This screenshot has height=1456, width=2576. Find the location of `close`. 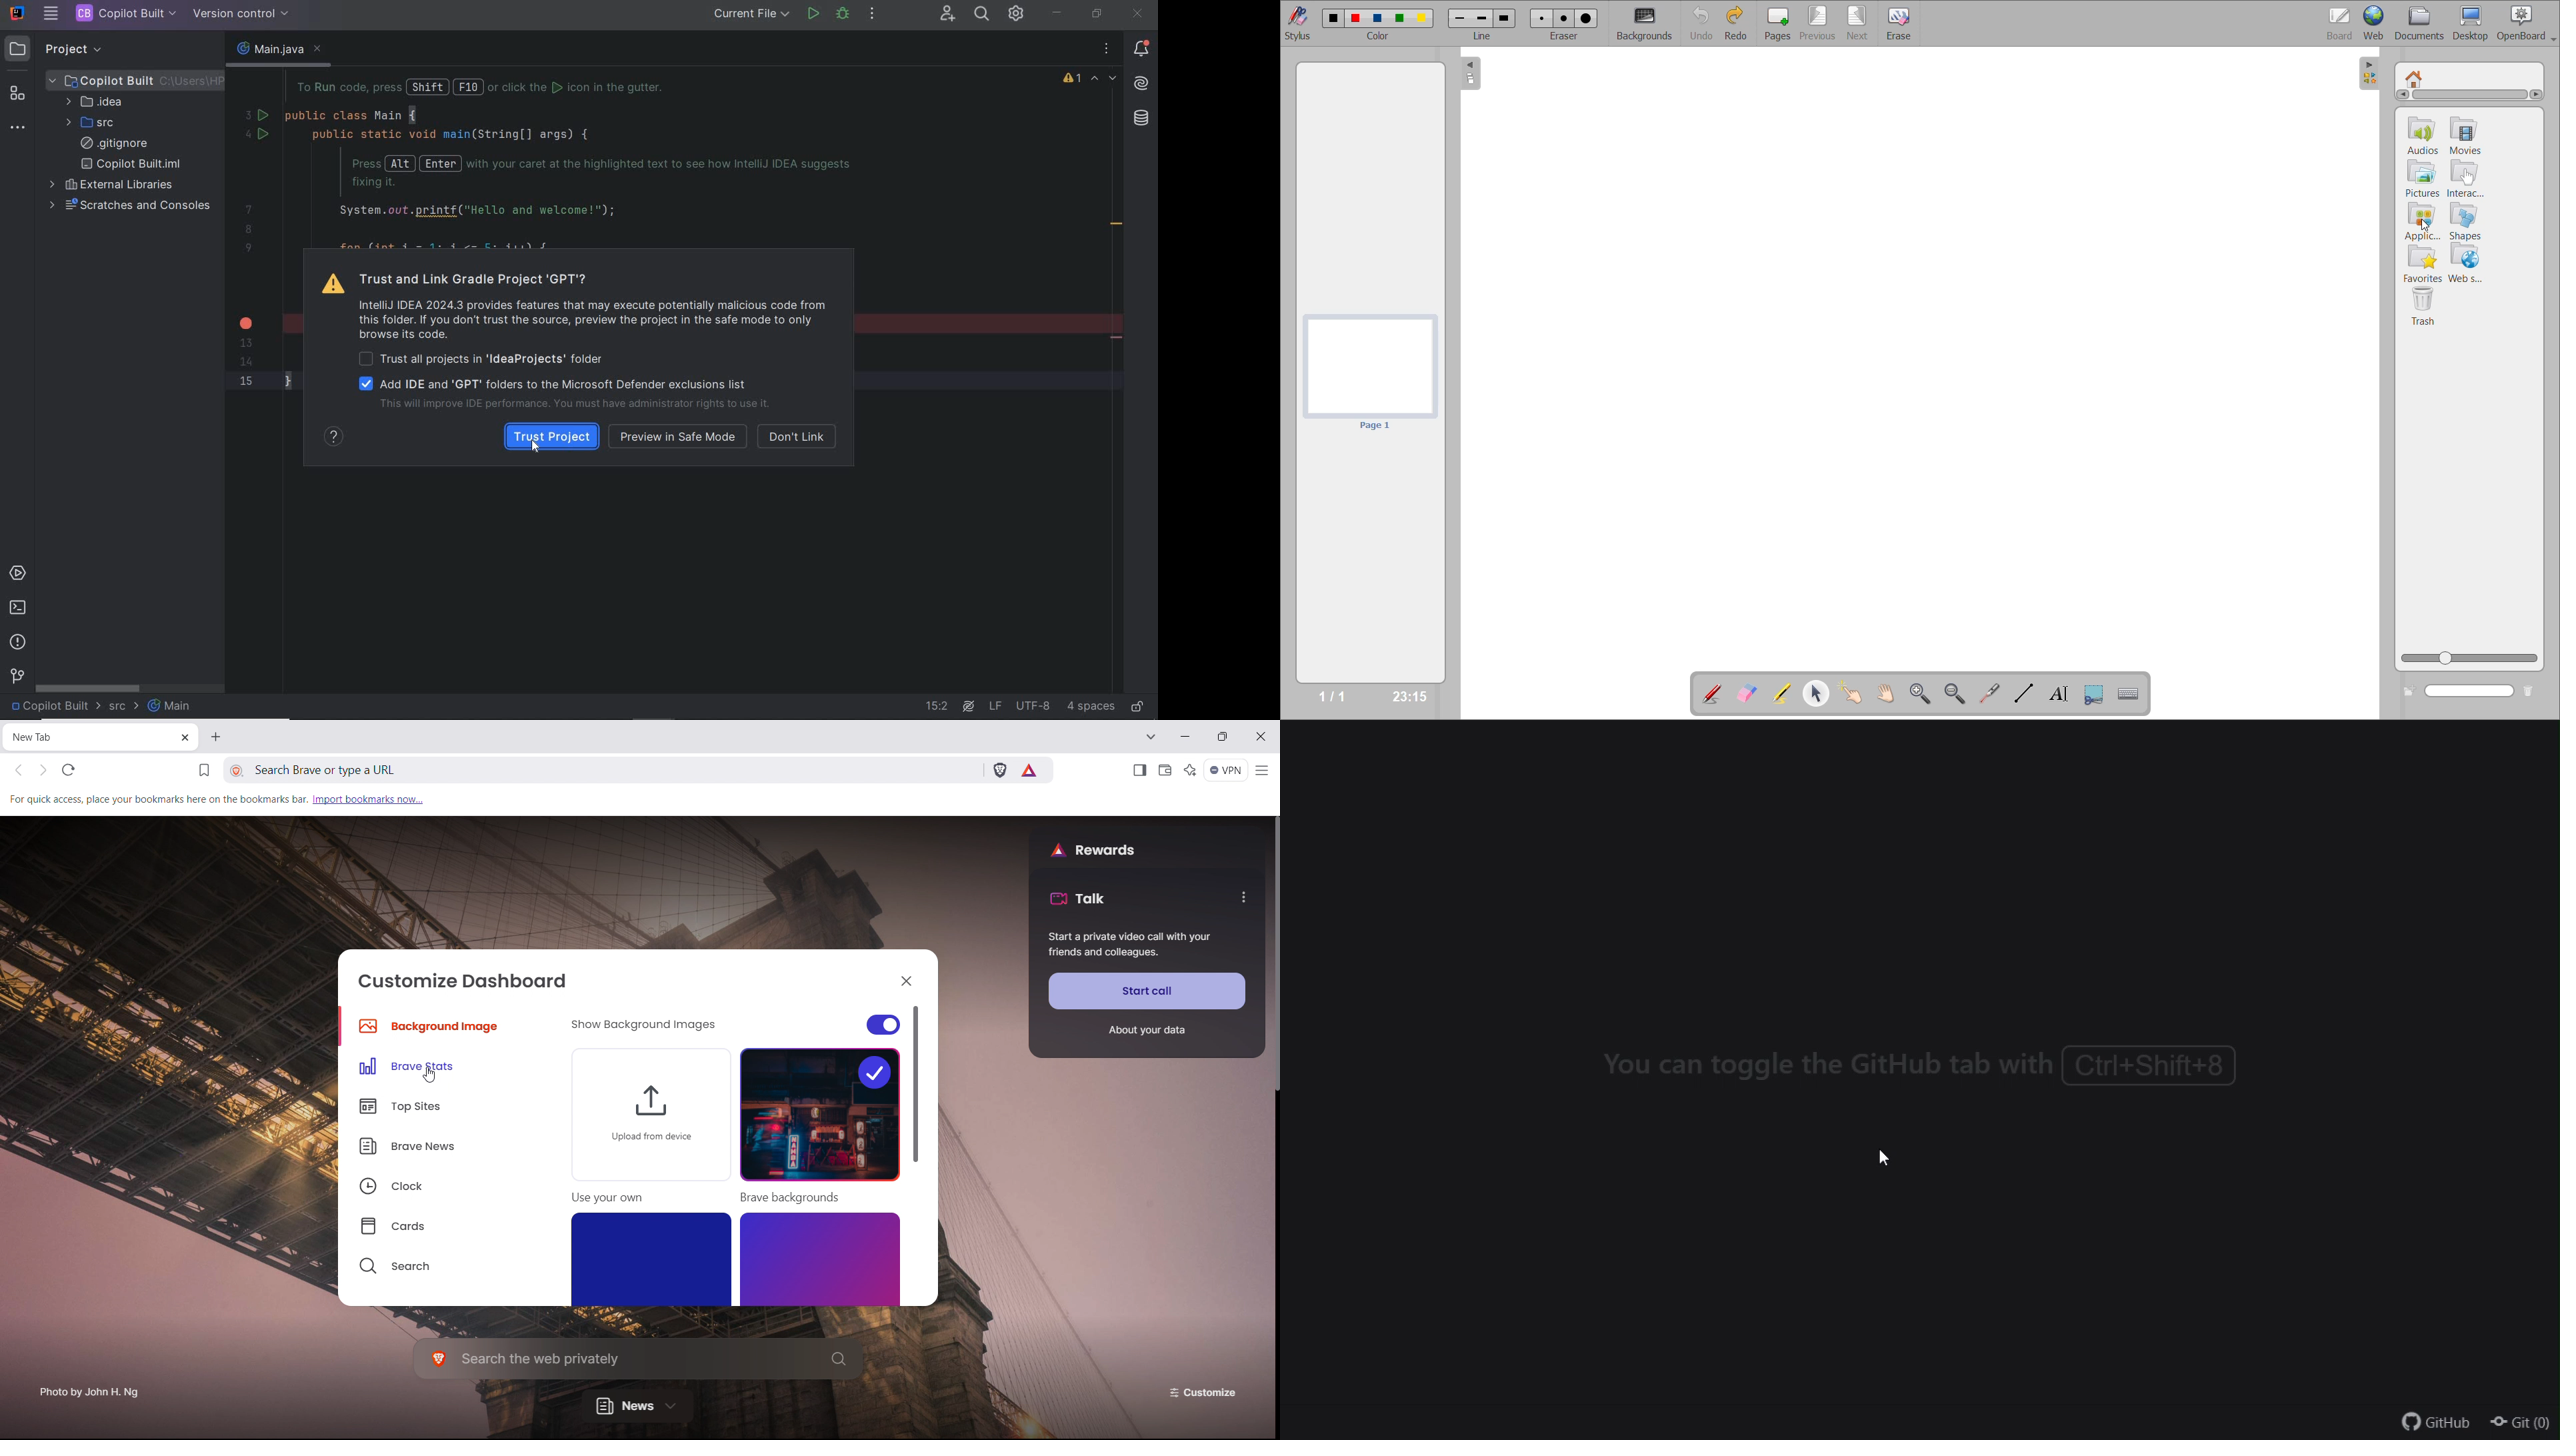

close is located at coordinates (1137, 13).